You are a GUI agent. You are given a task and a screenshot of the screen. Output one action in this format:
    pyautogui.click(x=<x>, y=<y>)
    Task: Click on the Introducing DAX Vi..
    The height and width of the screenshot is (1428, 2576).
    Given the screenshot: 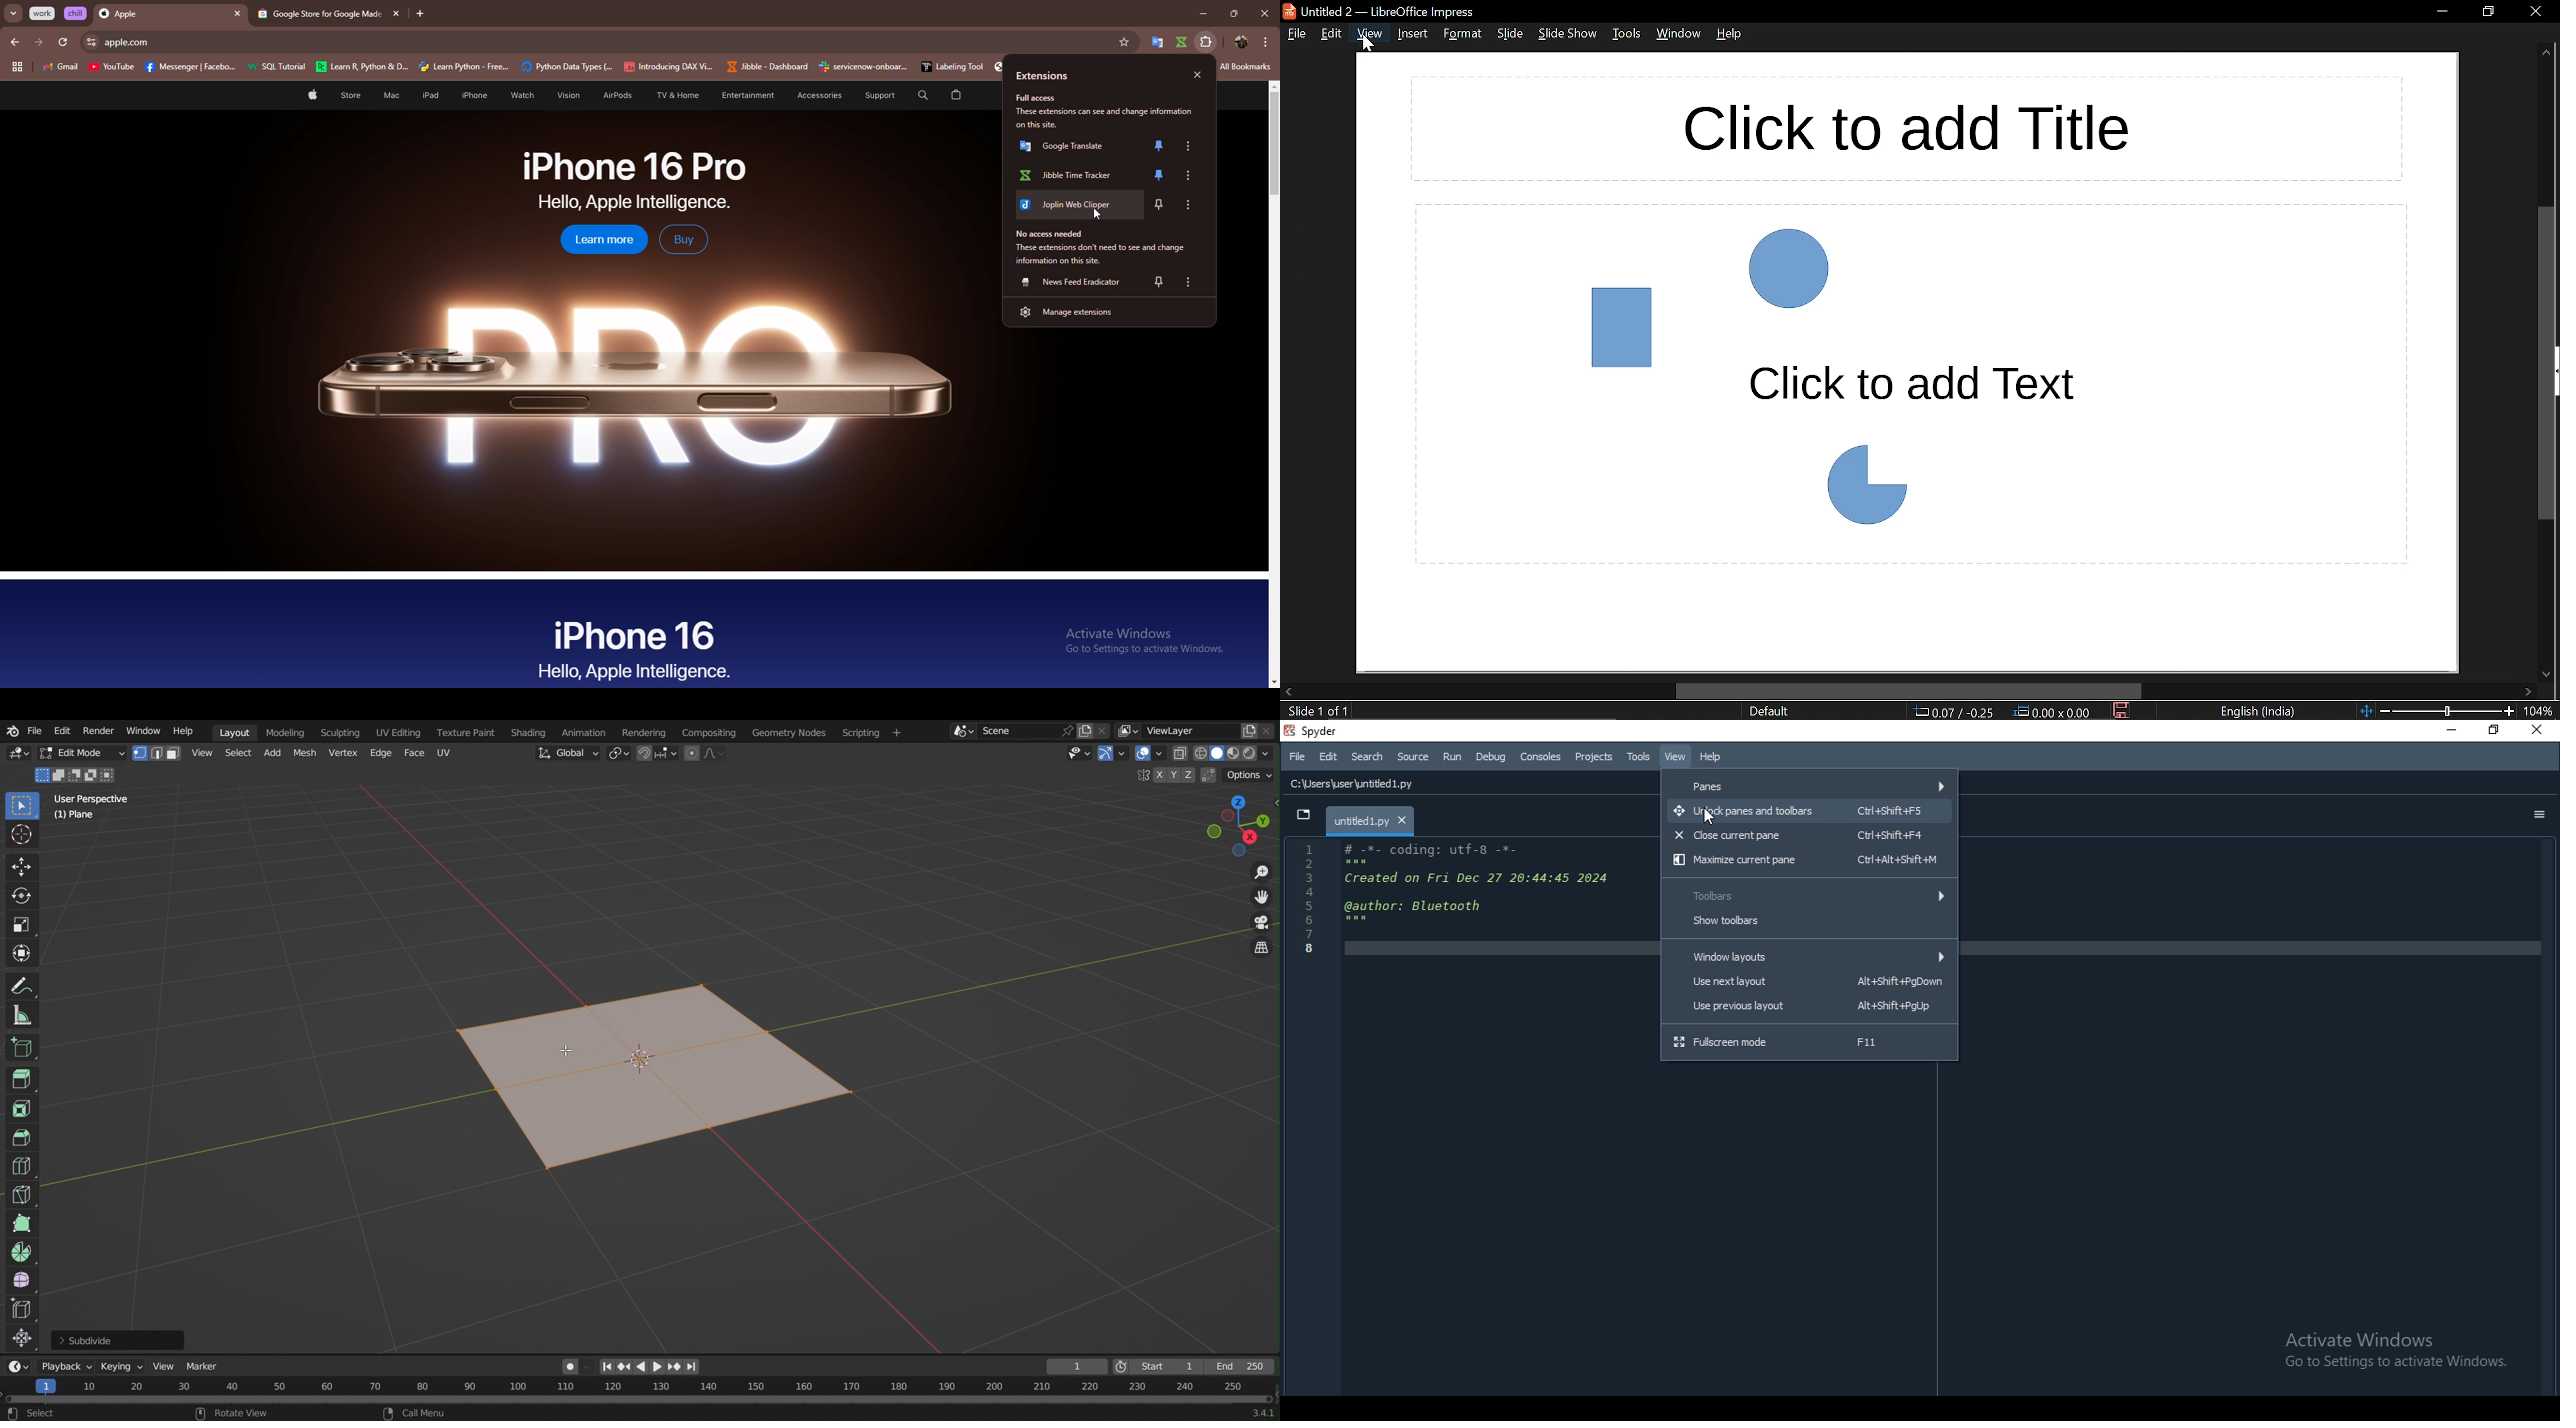 What is the action you would take?
    pyautogui.click(x=669, y=67)
    